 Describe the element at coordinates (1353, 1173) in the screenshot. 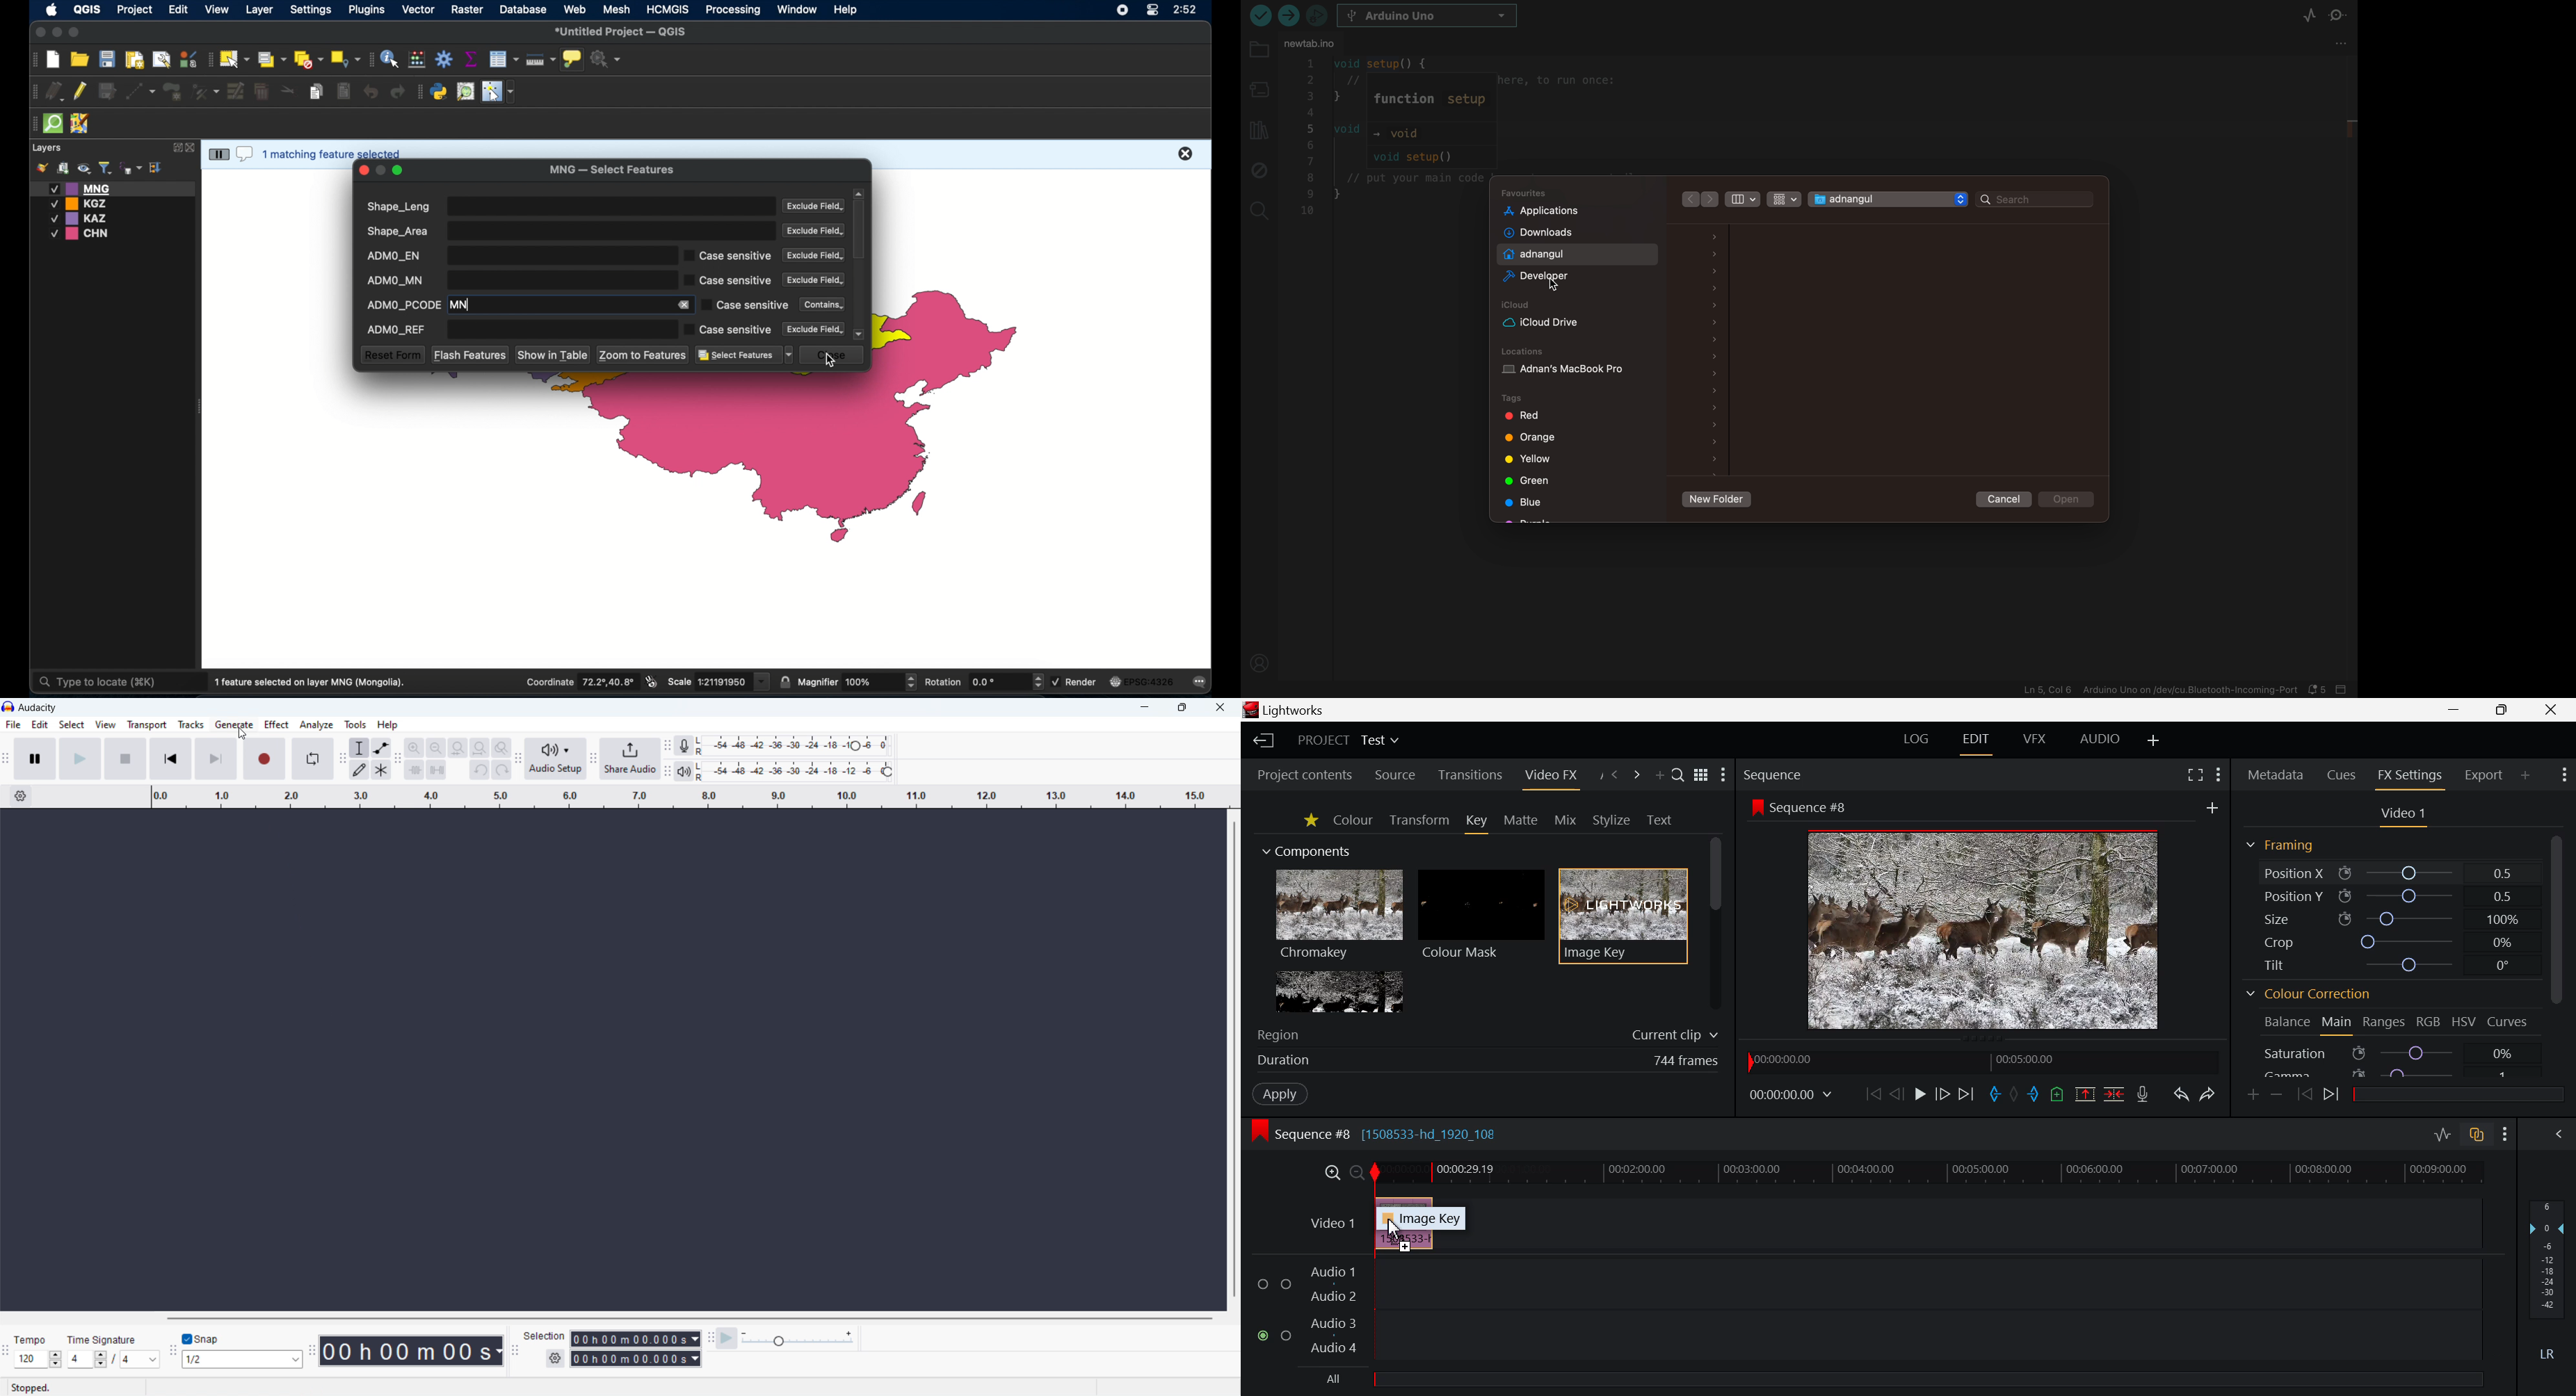

I see `Timeline Zoom Out` at that location.